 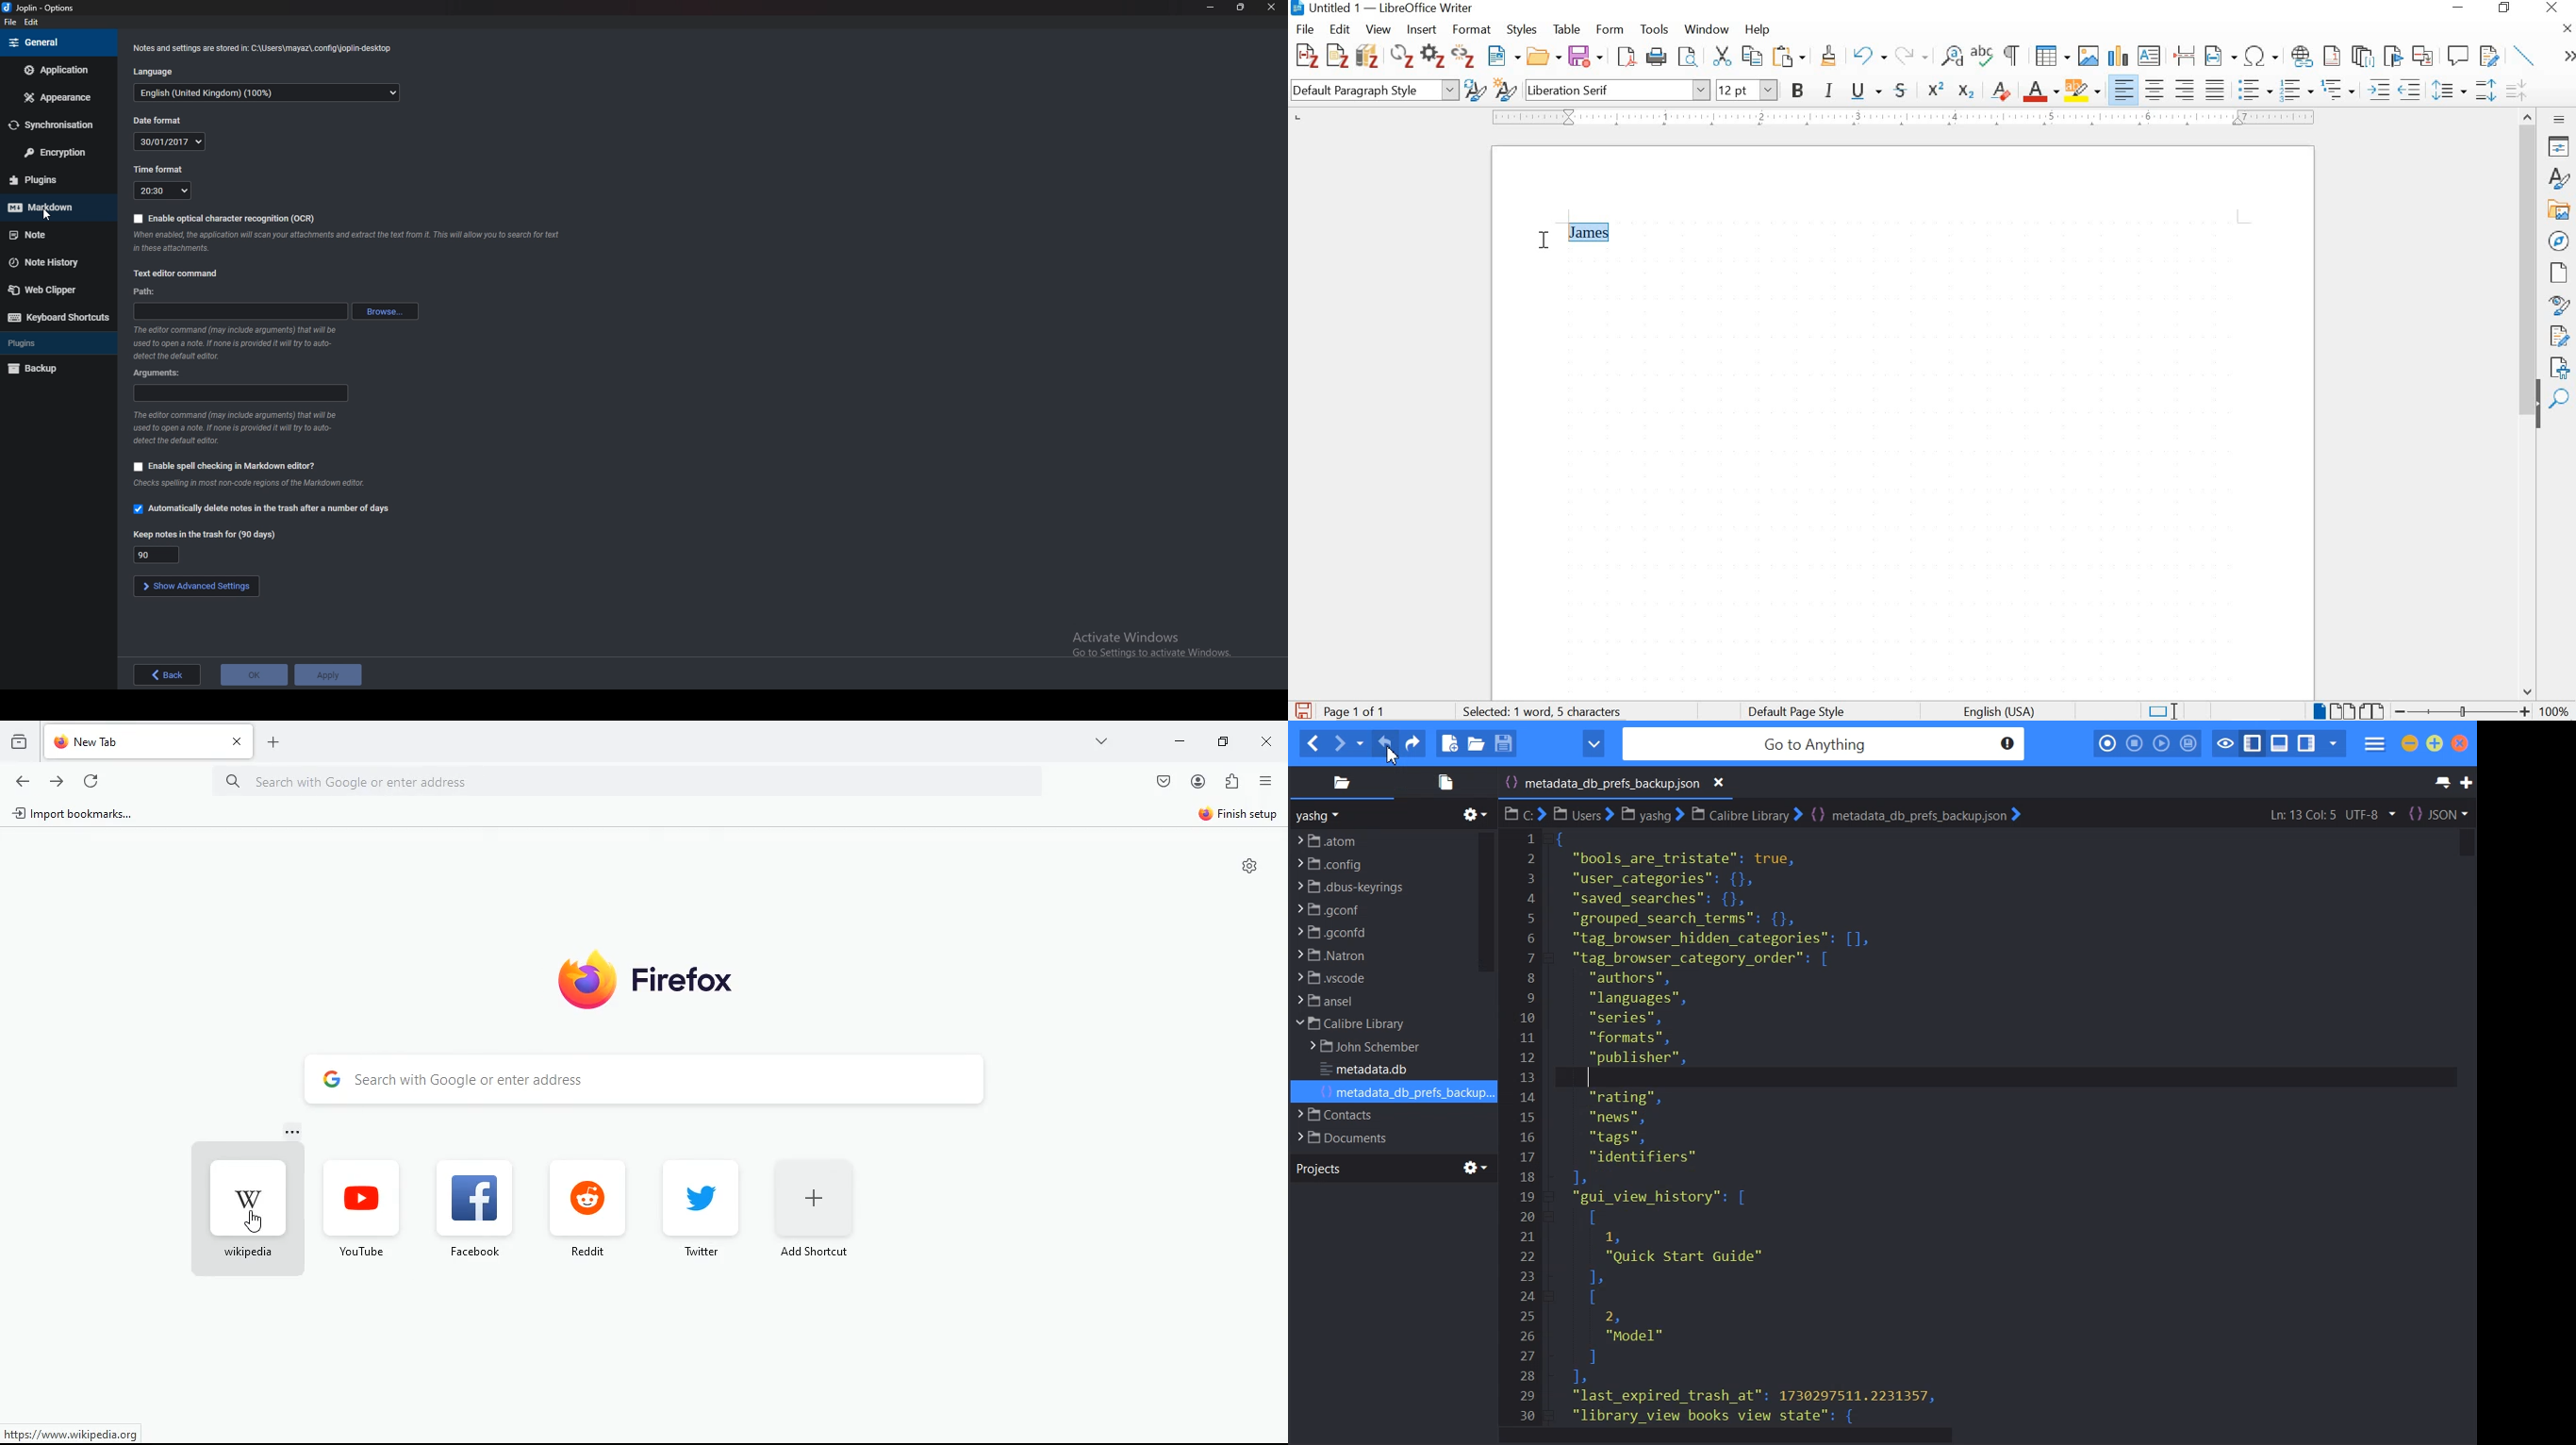 I want to click on check spelling, so click(x=1983, y=58).